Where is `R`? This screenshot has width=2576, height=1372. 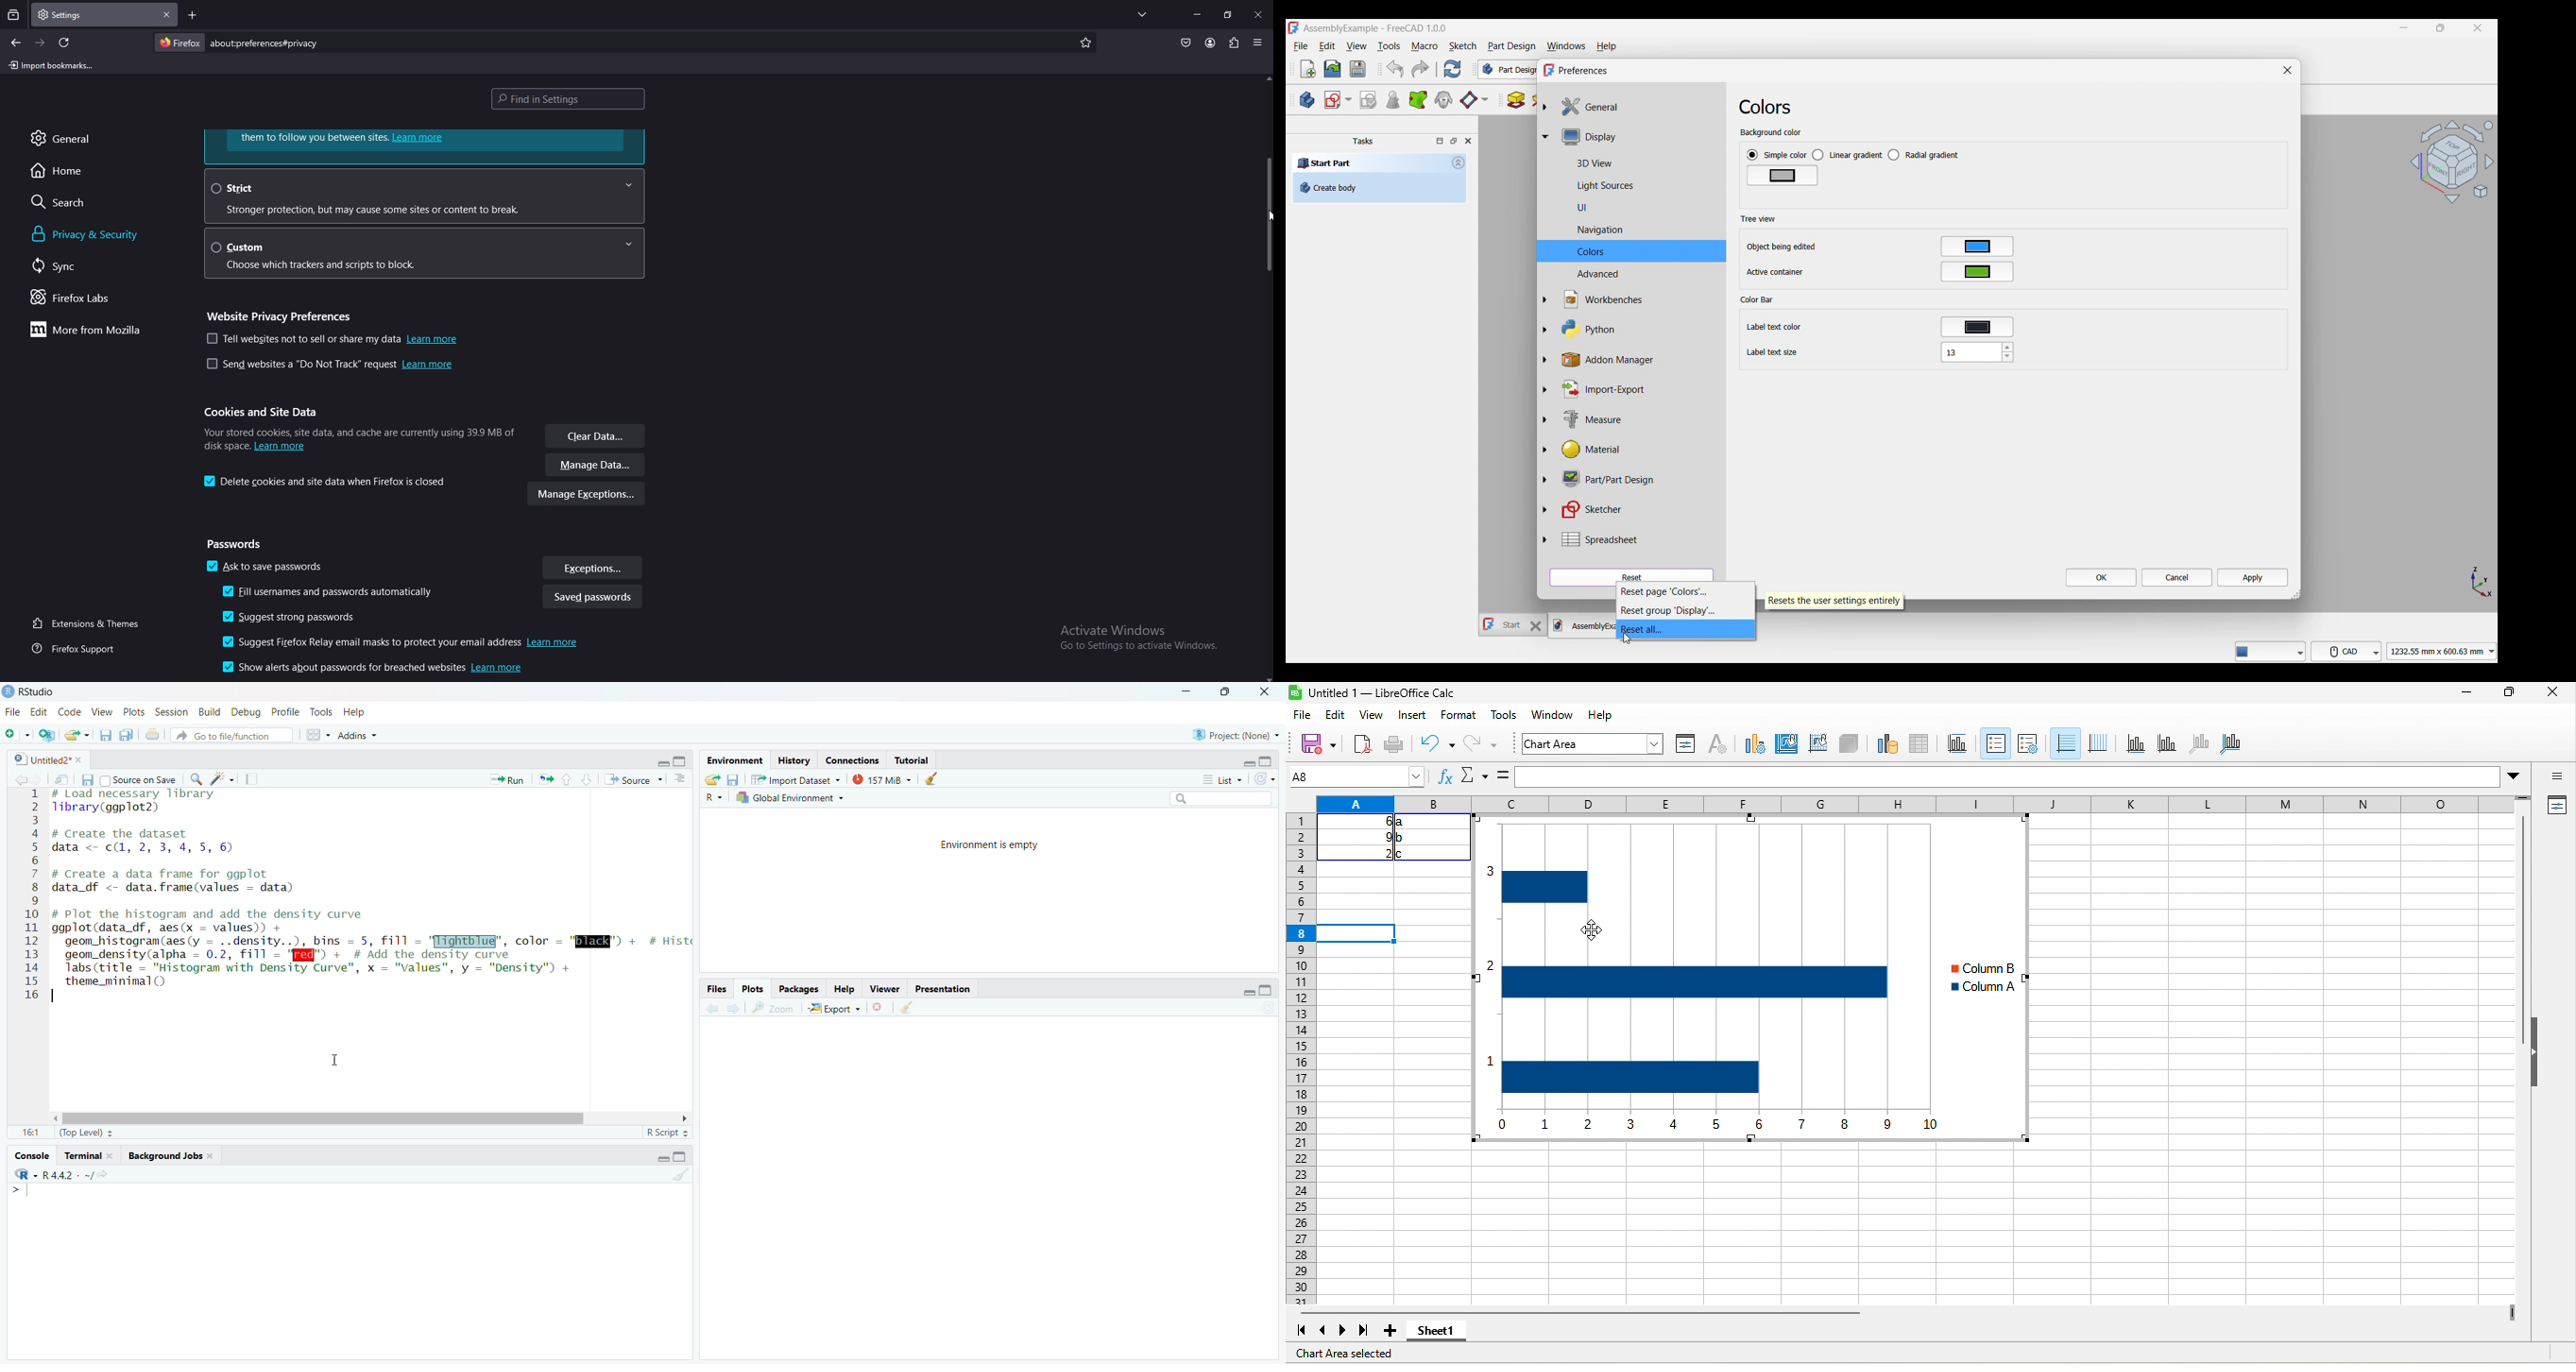
R is located at coordinates (719, 798).